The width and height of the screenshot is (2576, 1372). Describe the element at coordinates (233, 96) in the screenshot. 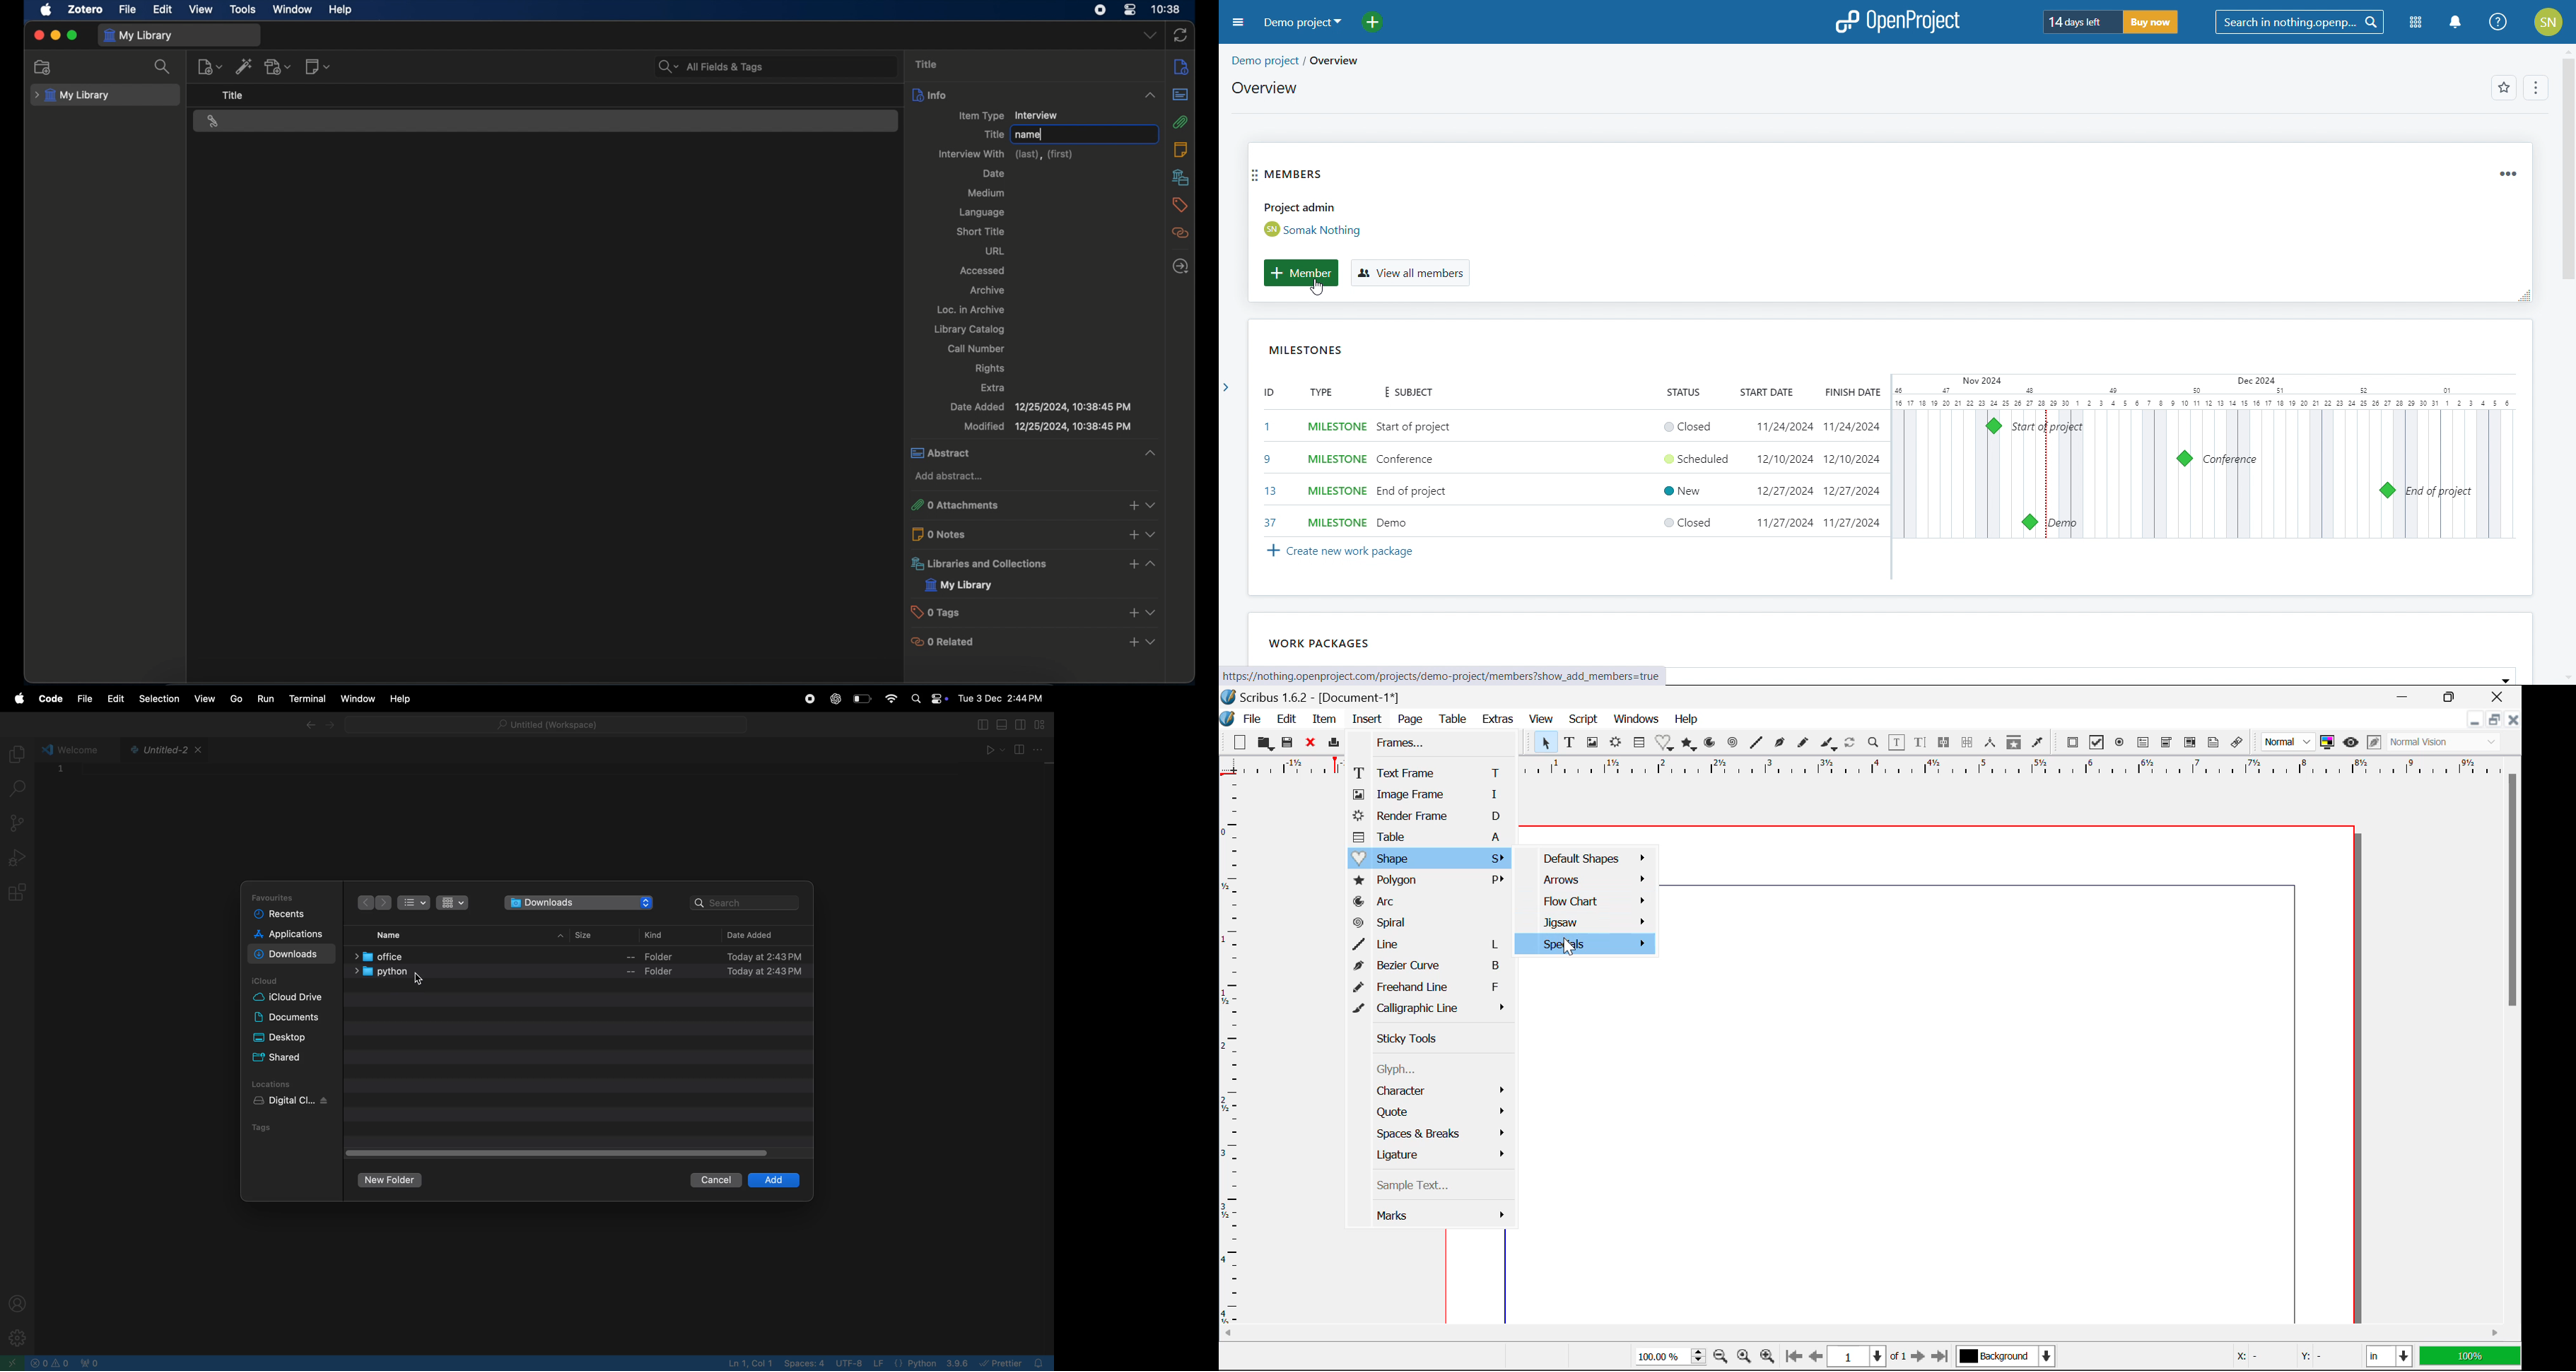

I see `title` at that location.